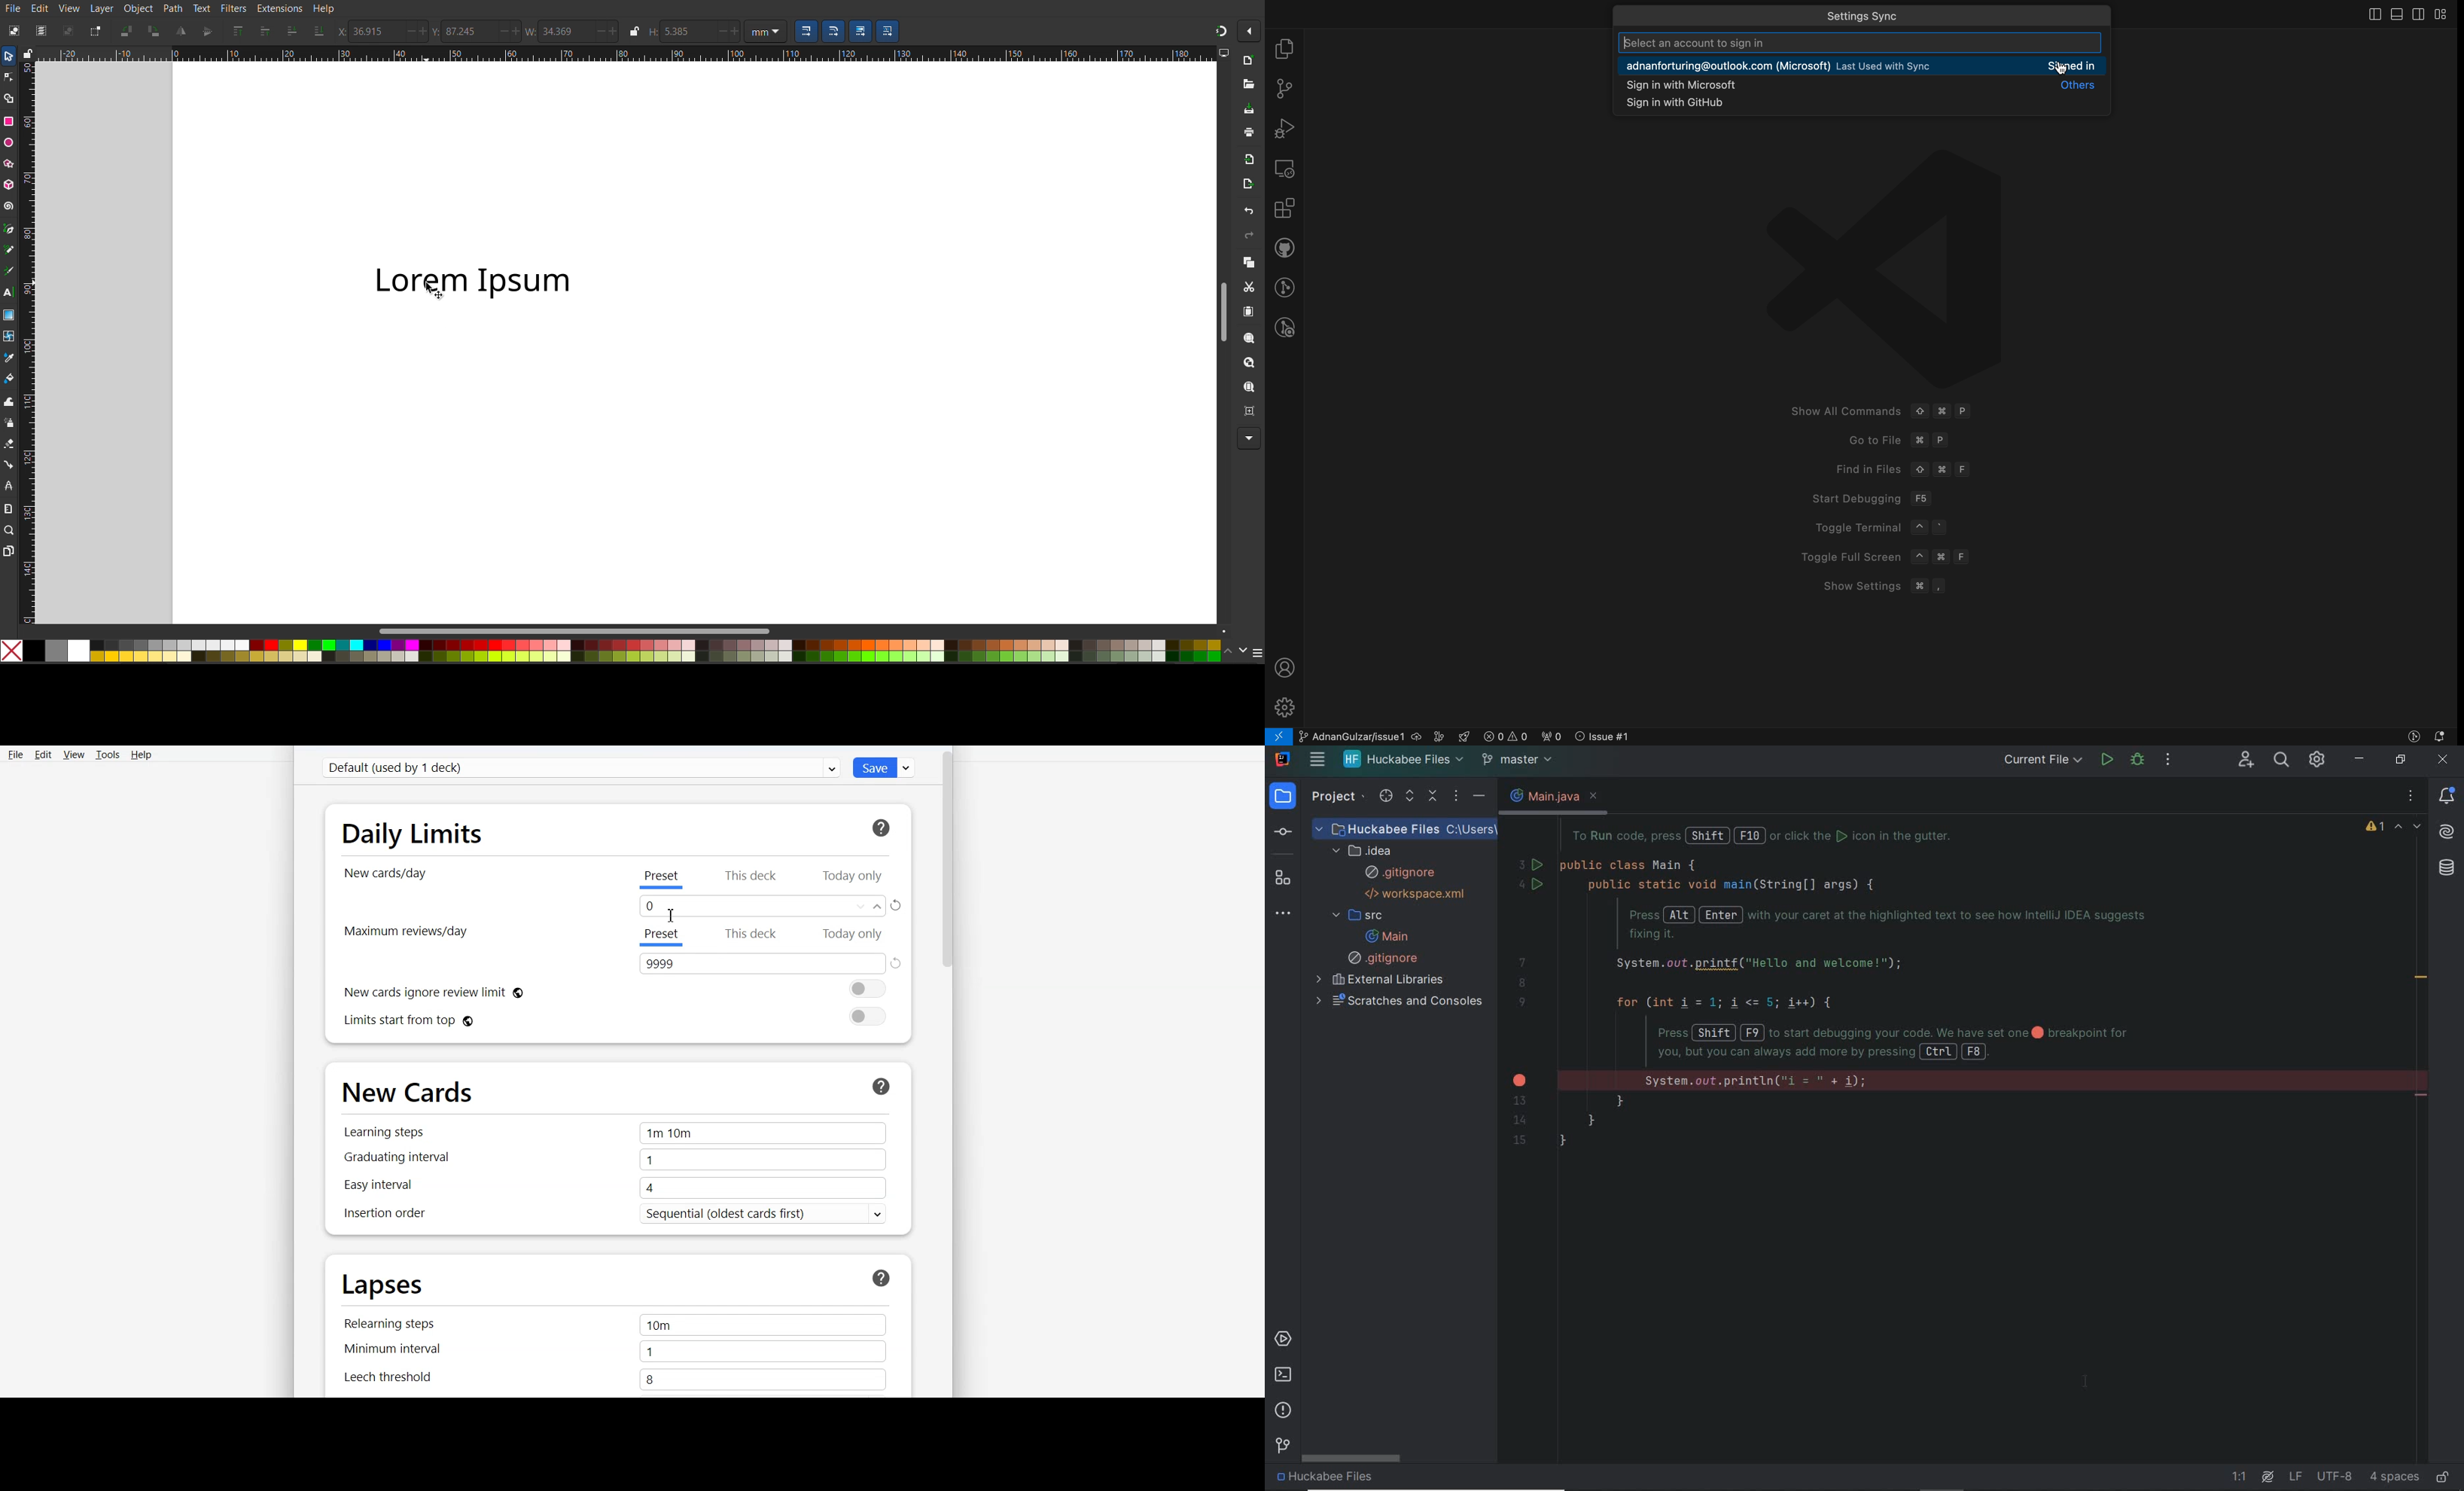 The width and height of the screenshot is (2464, 1512). I want to click on more tool windows, so click(1288, 914).